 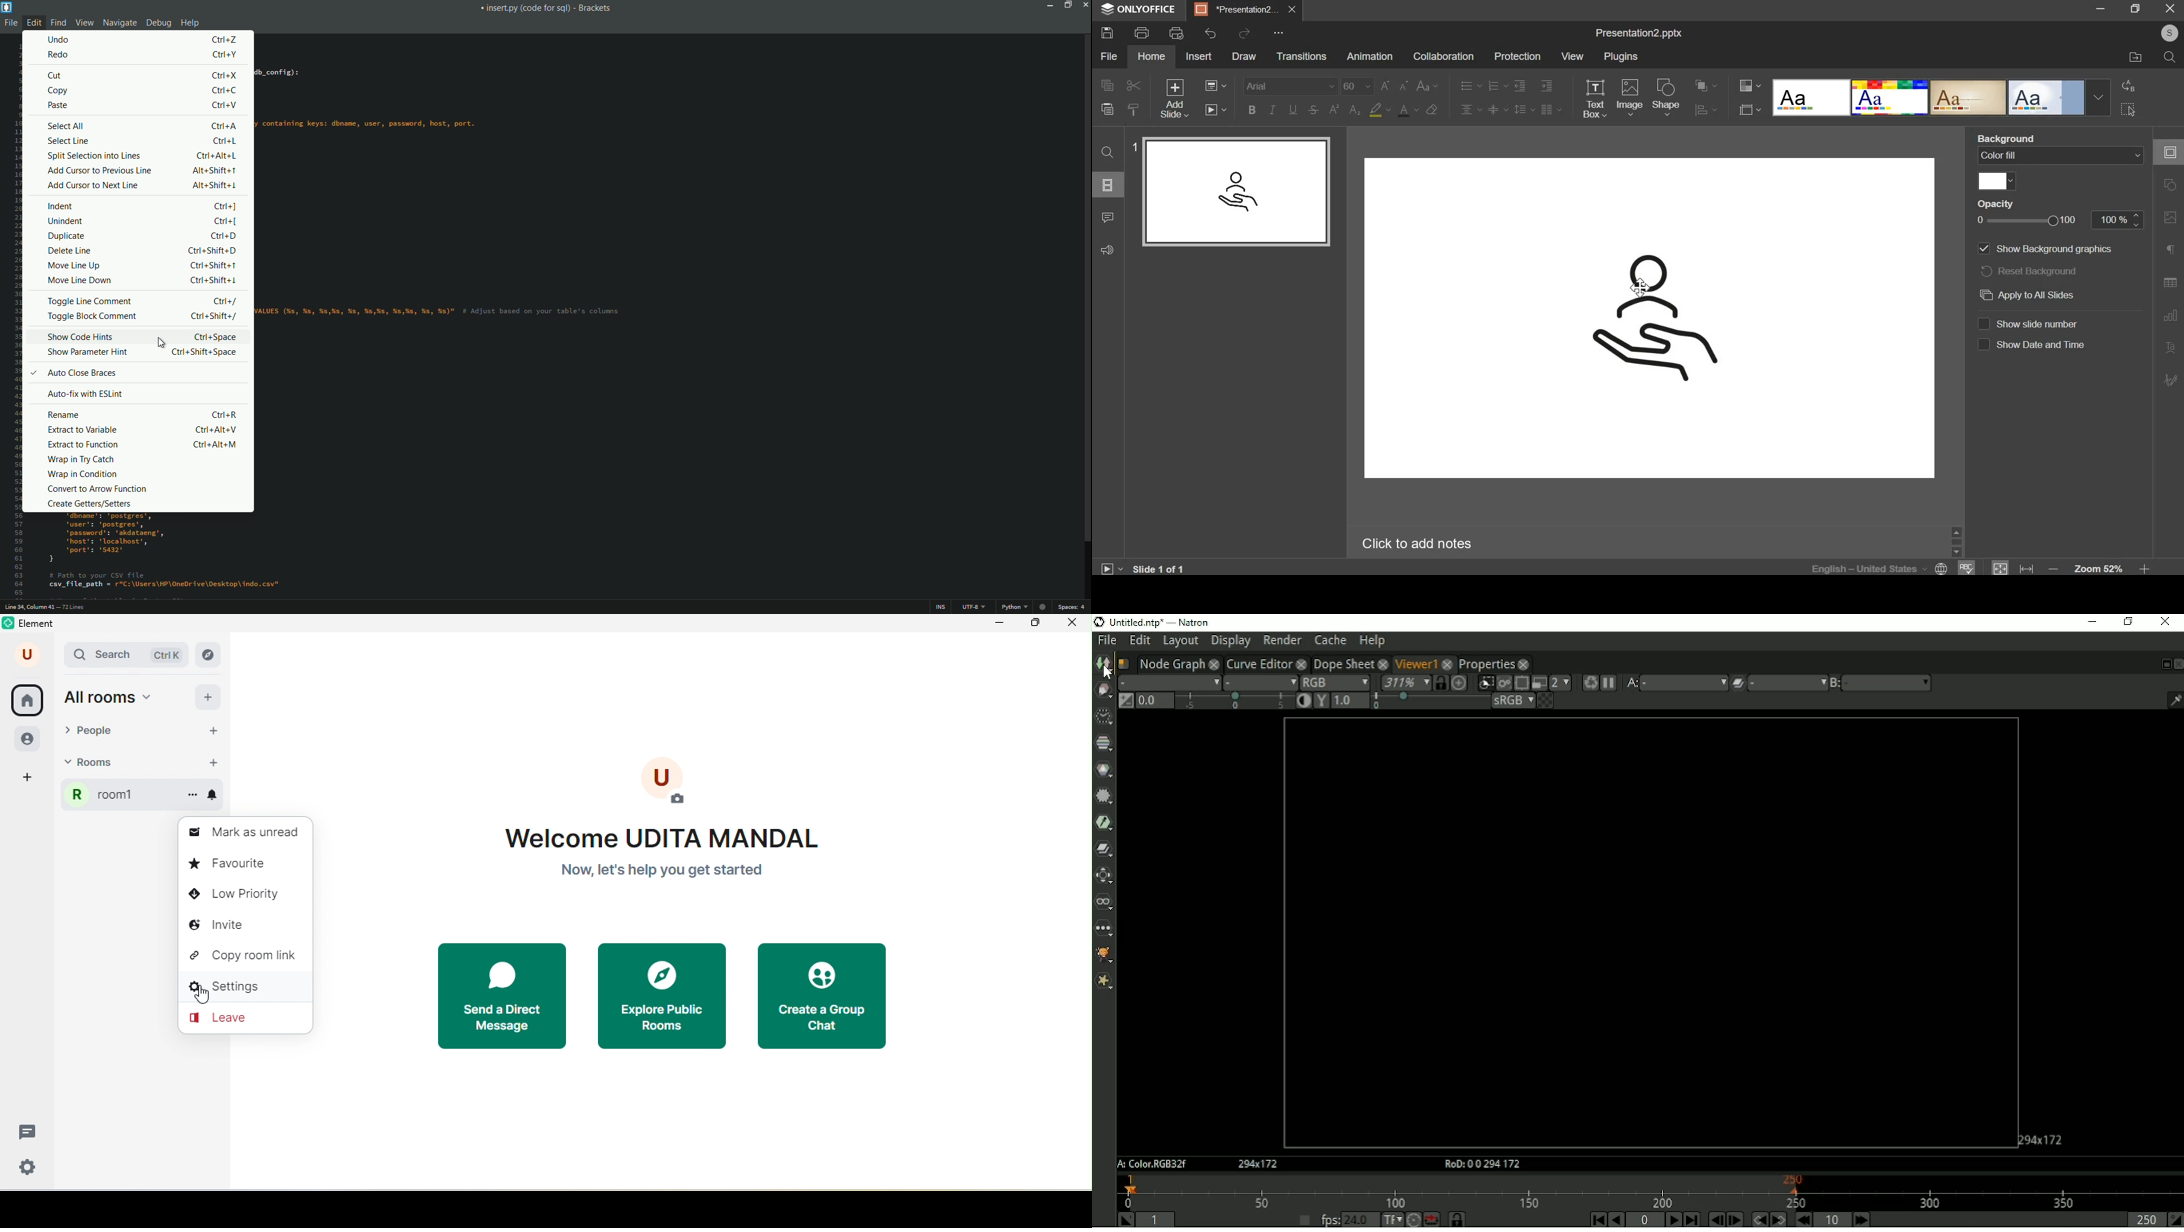 What do you see at coordinates (59, 55) in the screenshot?
I see `redo` at bounding box center [59, 55].